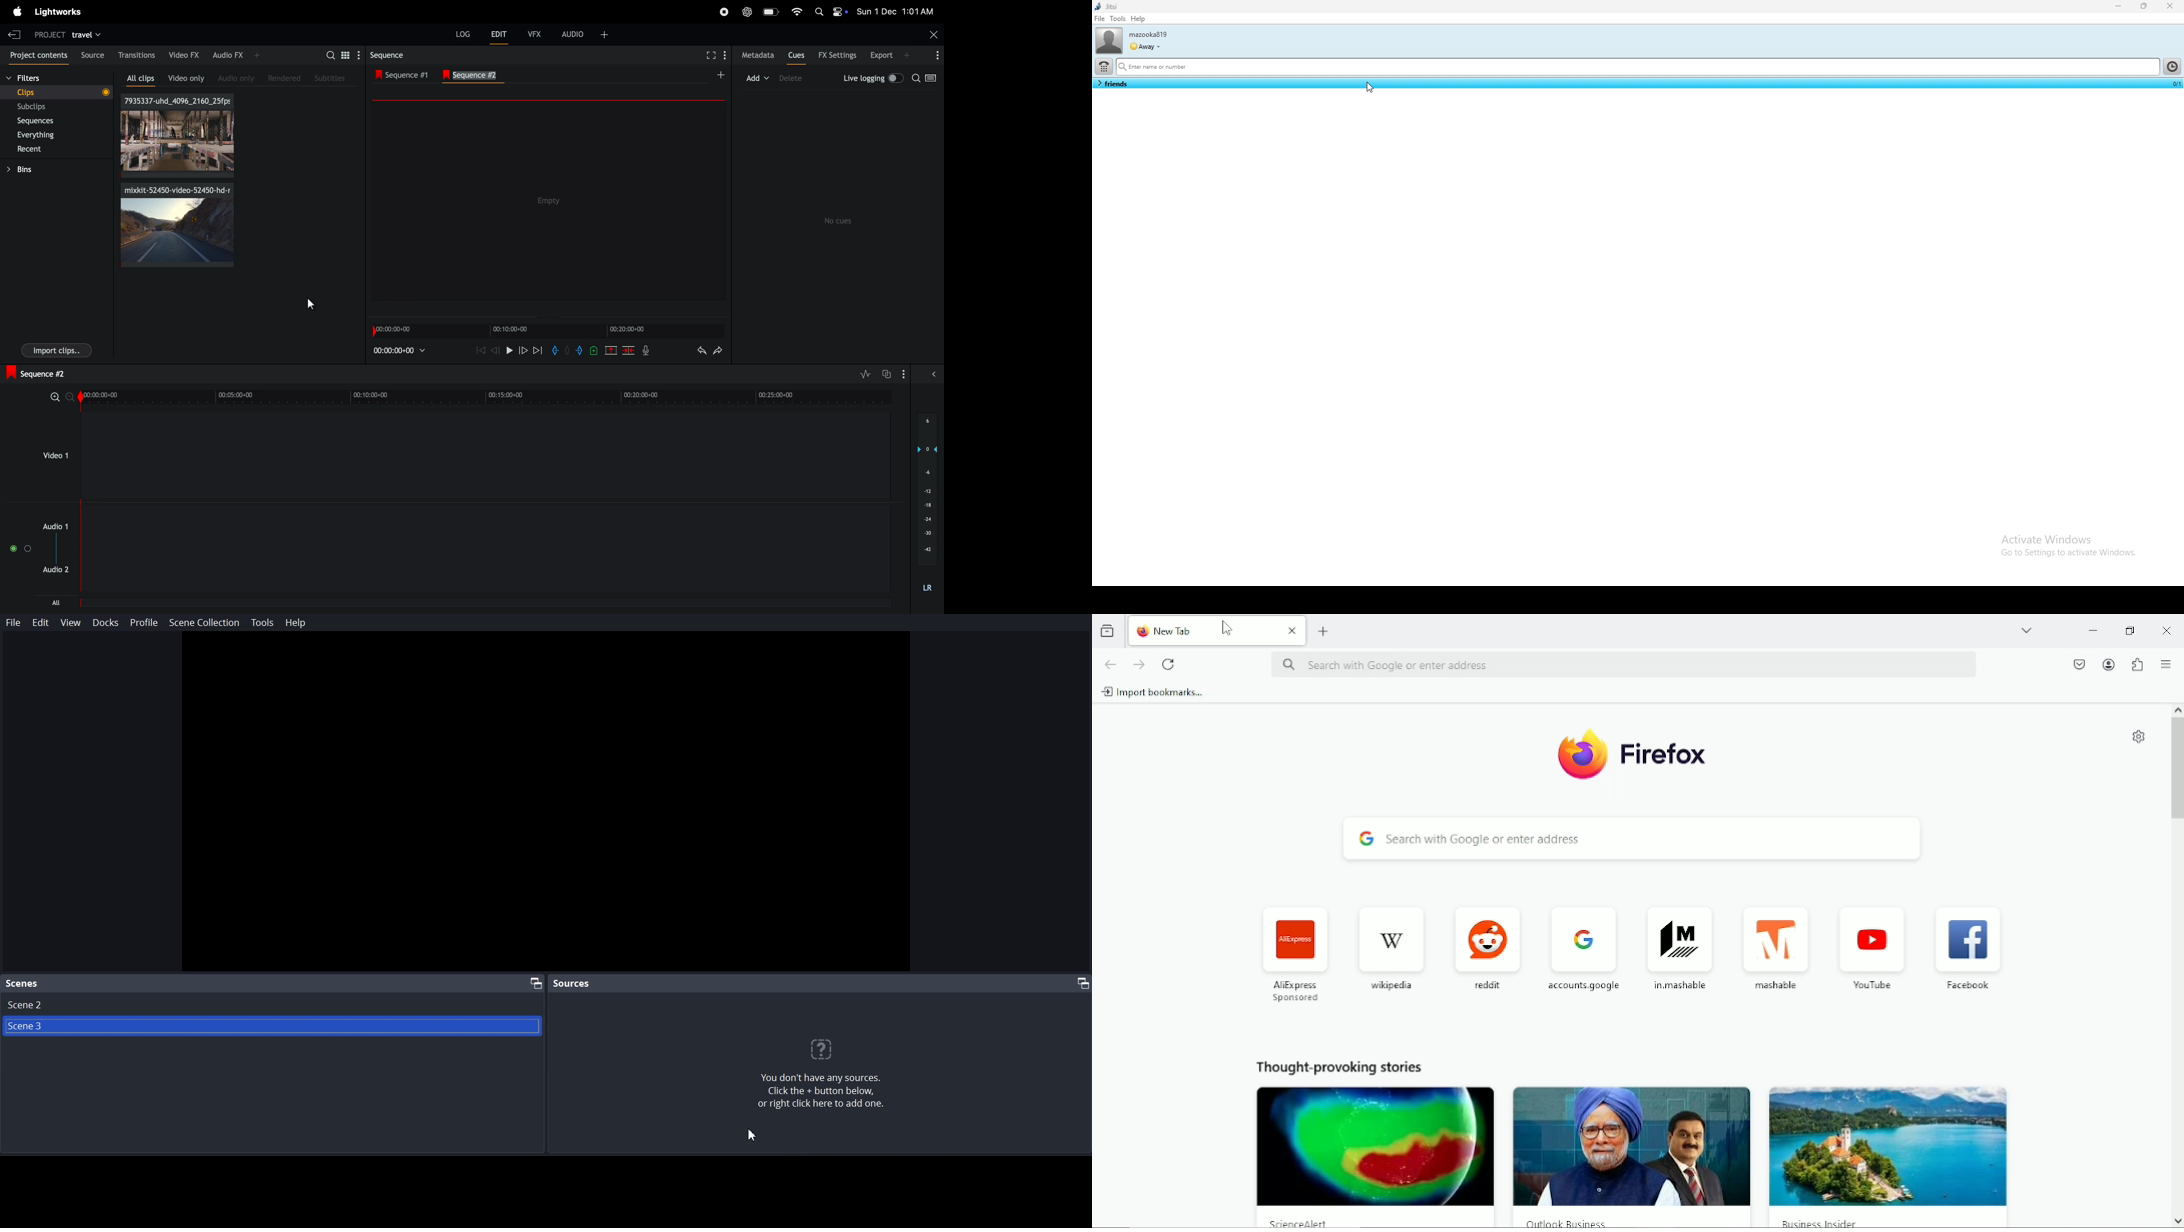  I want to click on Maximize, so click(1079, 983).